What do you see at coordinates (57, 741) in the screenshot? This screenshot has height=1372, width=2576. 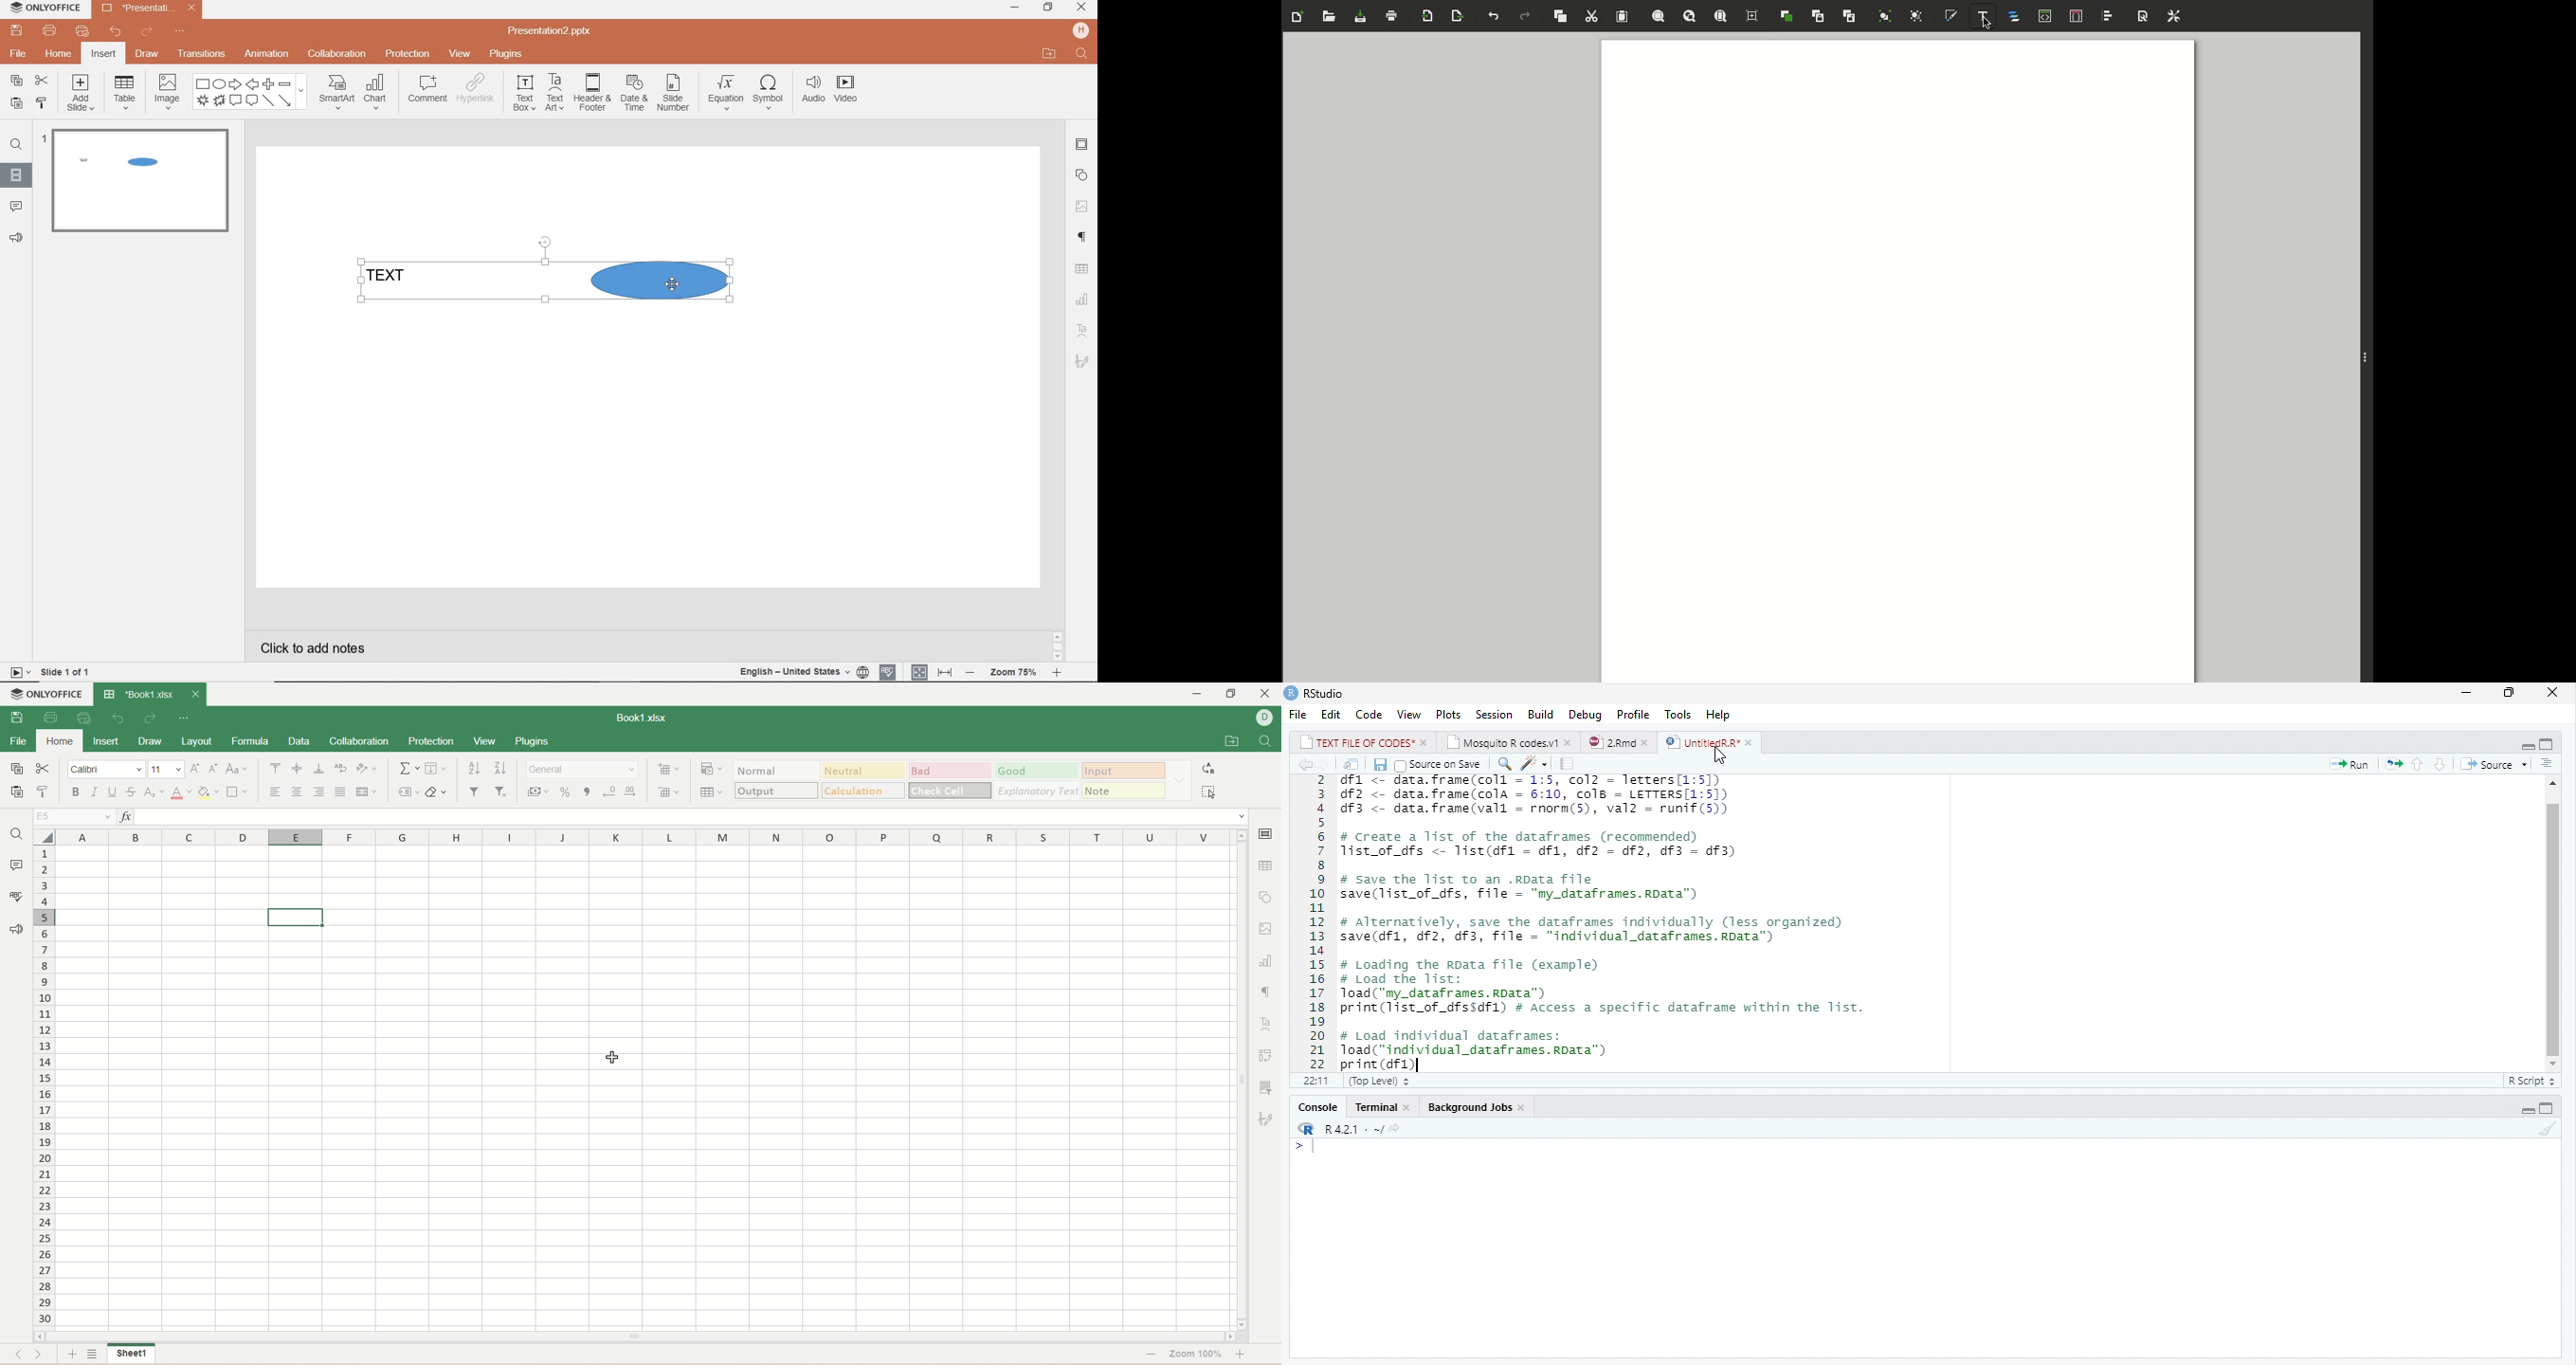 I see `home` at bounding box center [57, 741].